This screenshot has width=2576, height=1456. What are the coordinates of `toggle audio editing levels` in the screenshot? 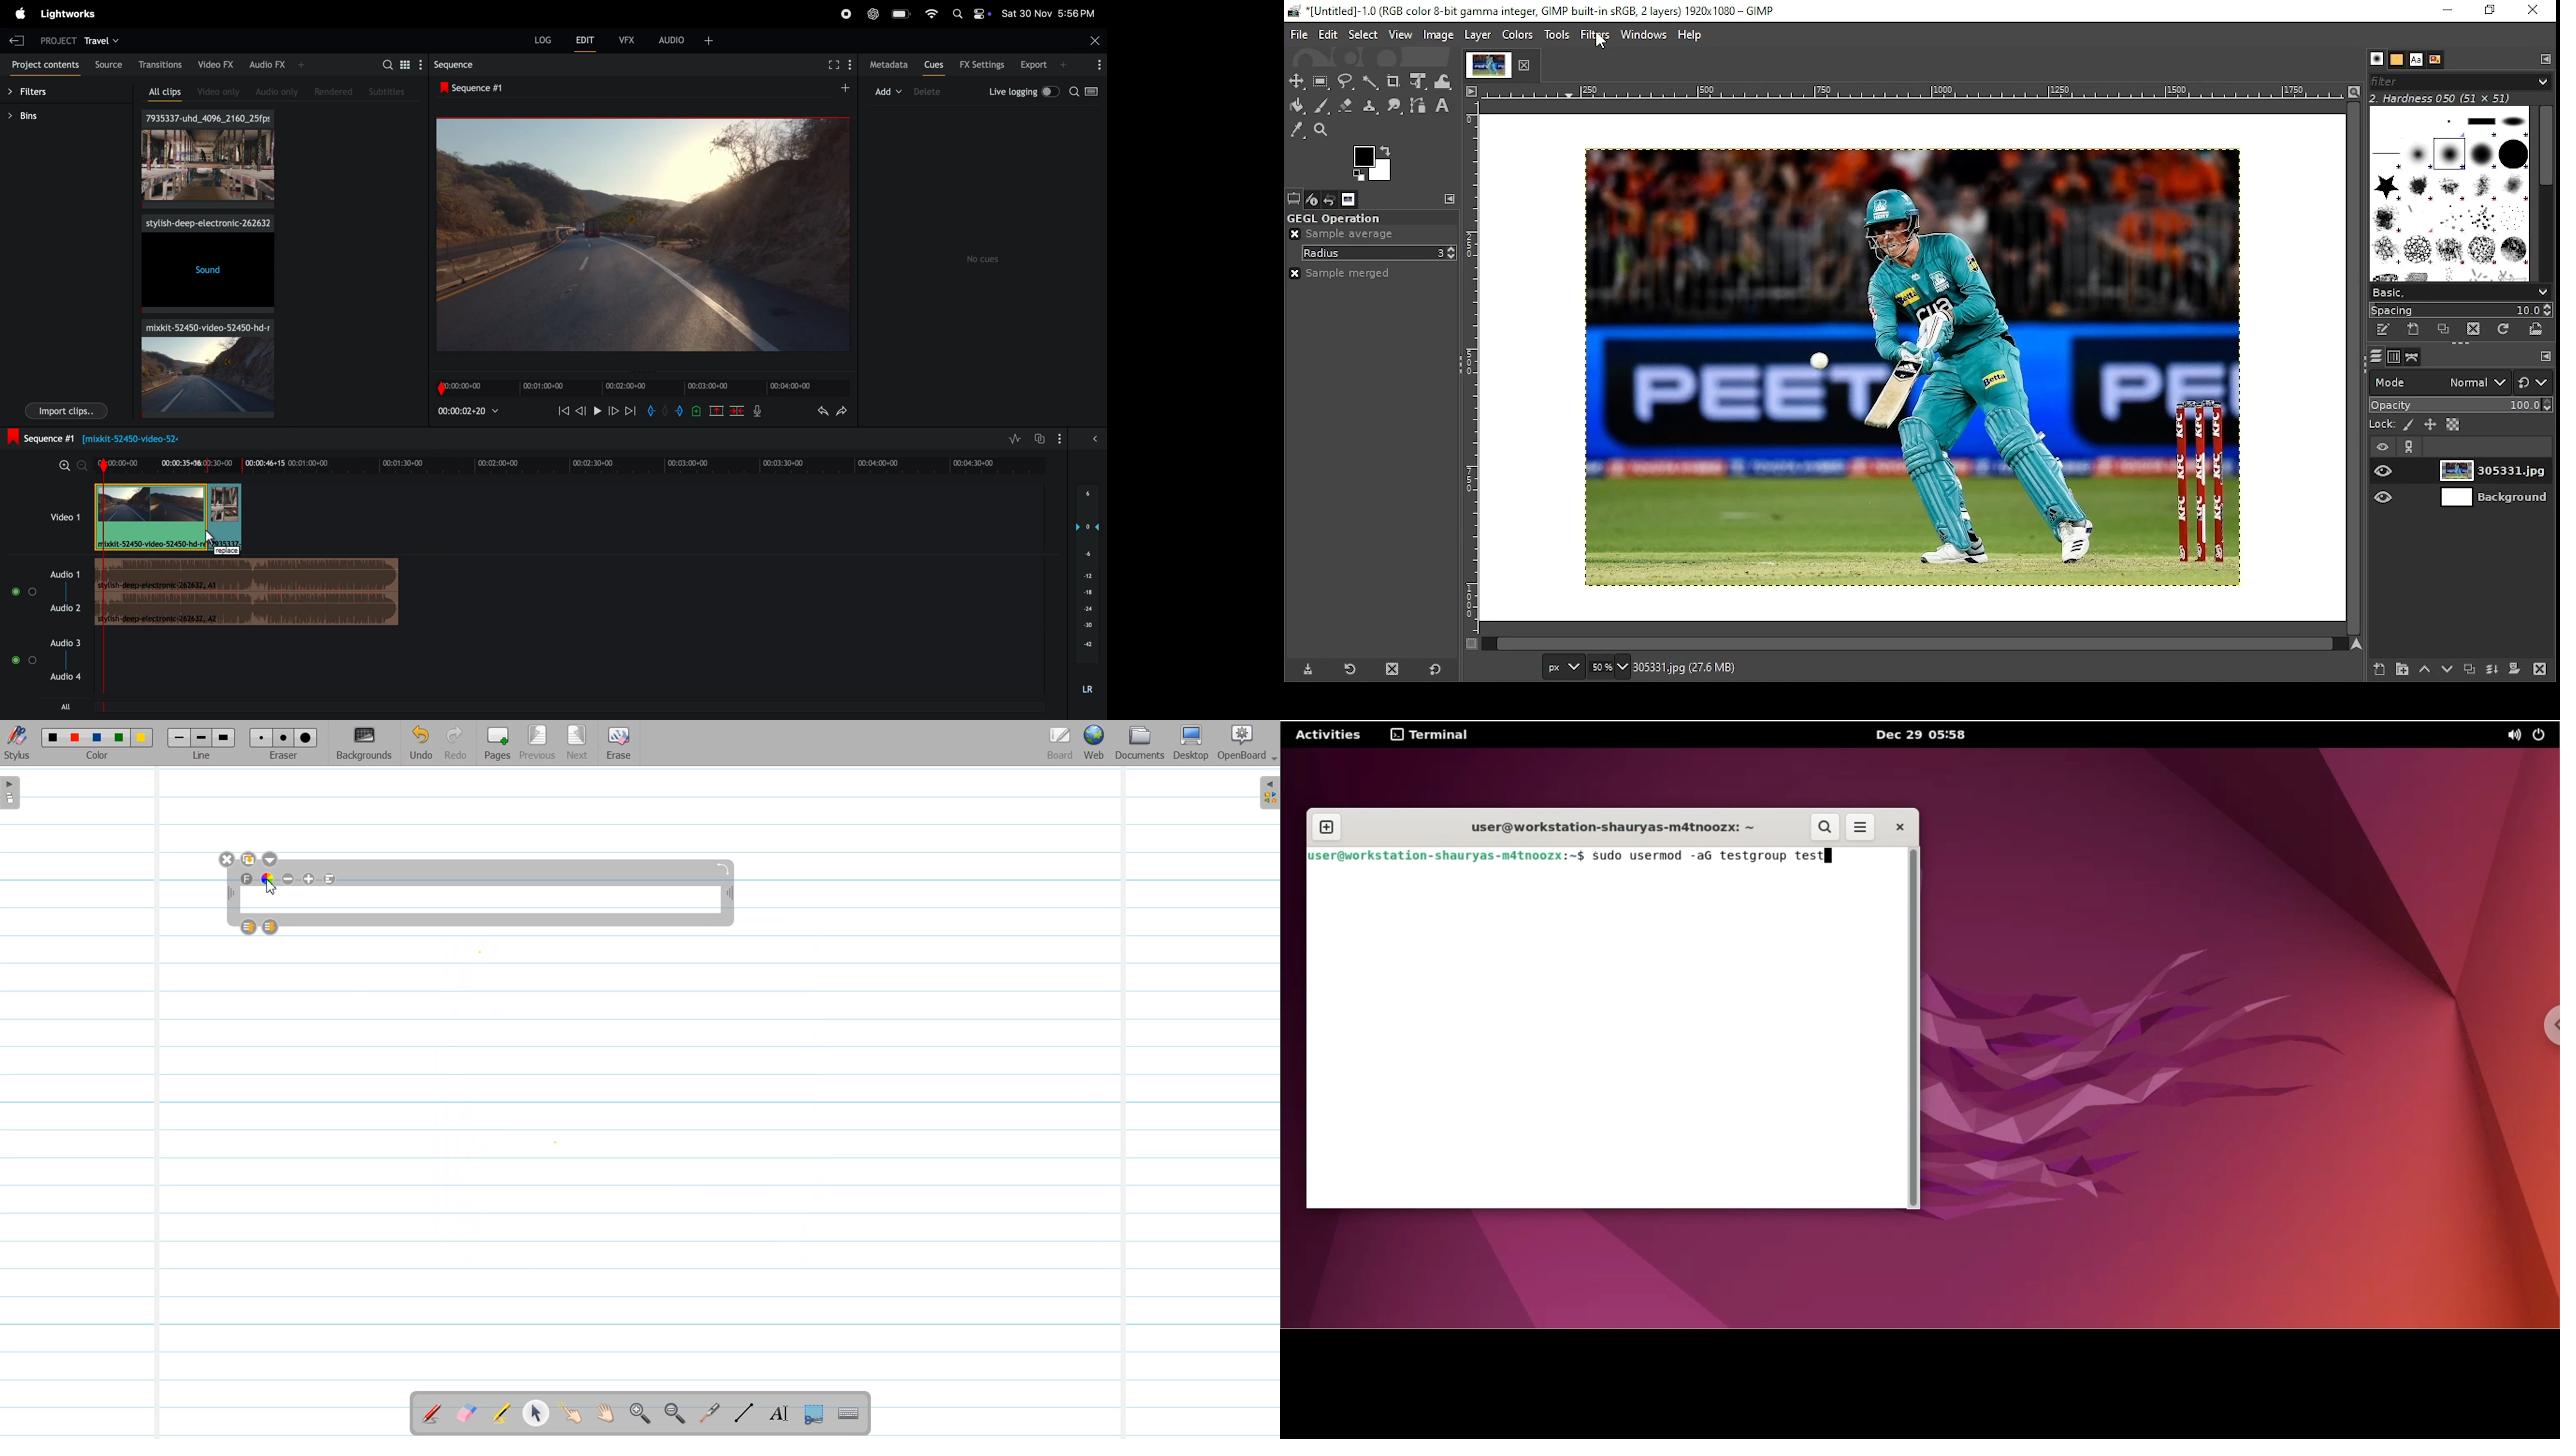 It's located at (1012, 438).